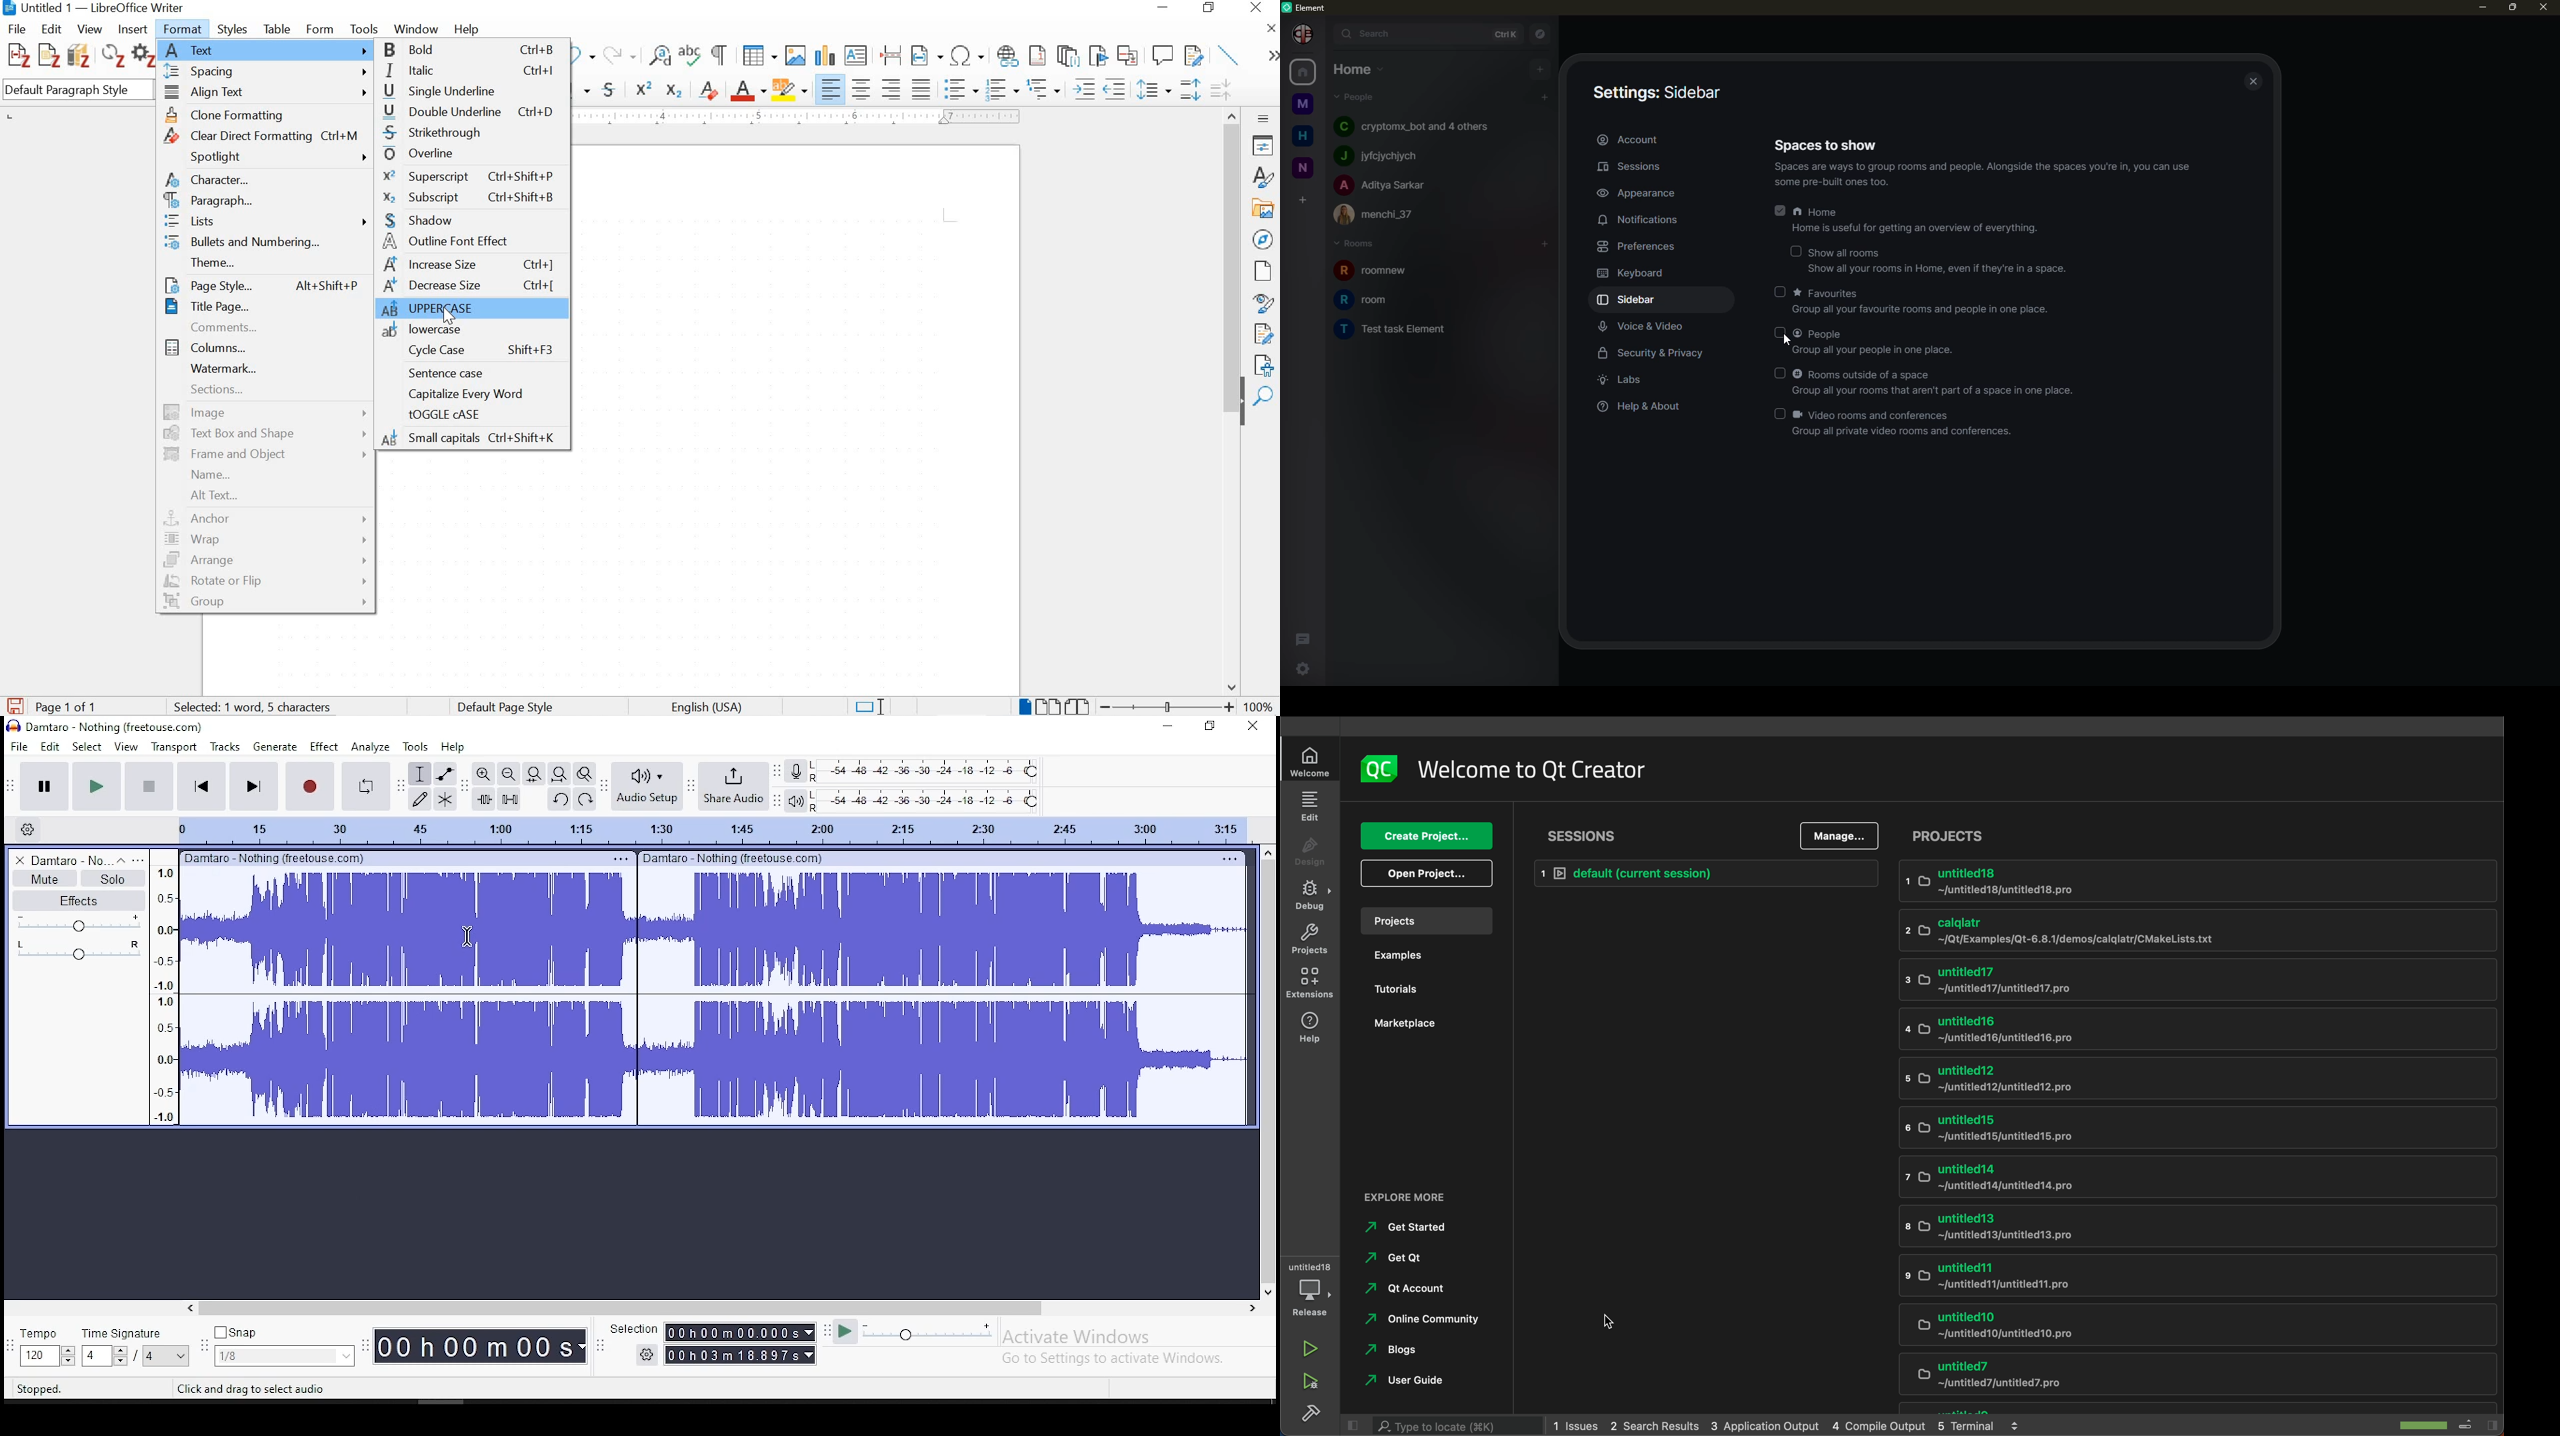 Image resolution: width=2576 pixels, height=1456 pixels. What do you see at coordinates (1227, 858) in the screenshot?
I see `menu` at bounding box center [1227, 858].